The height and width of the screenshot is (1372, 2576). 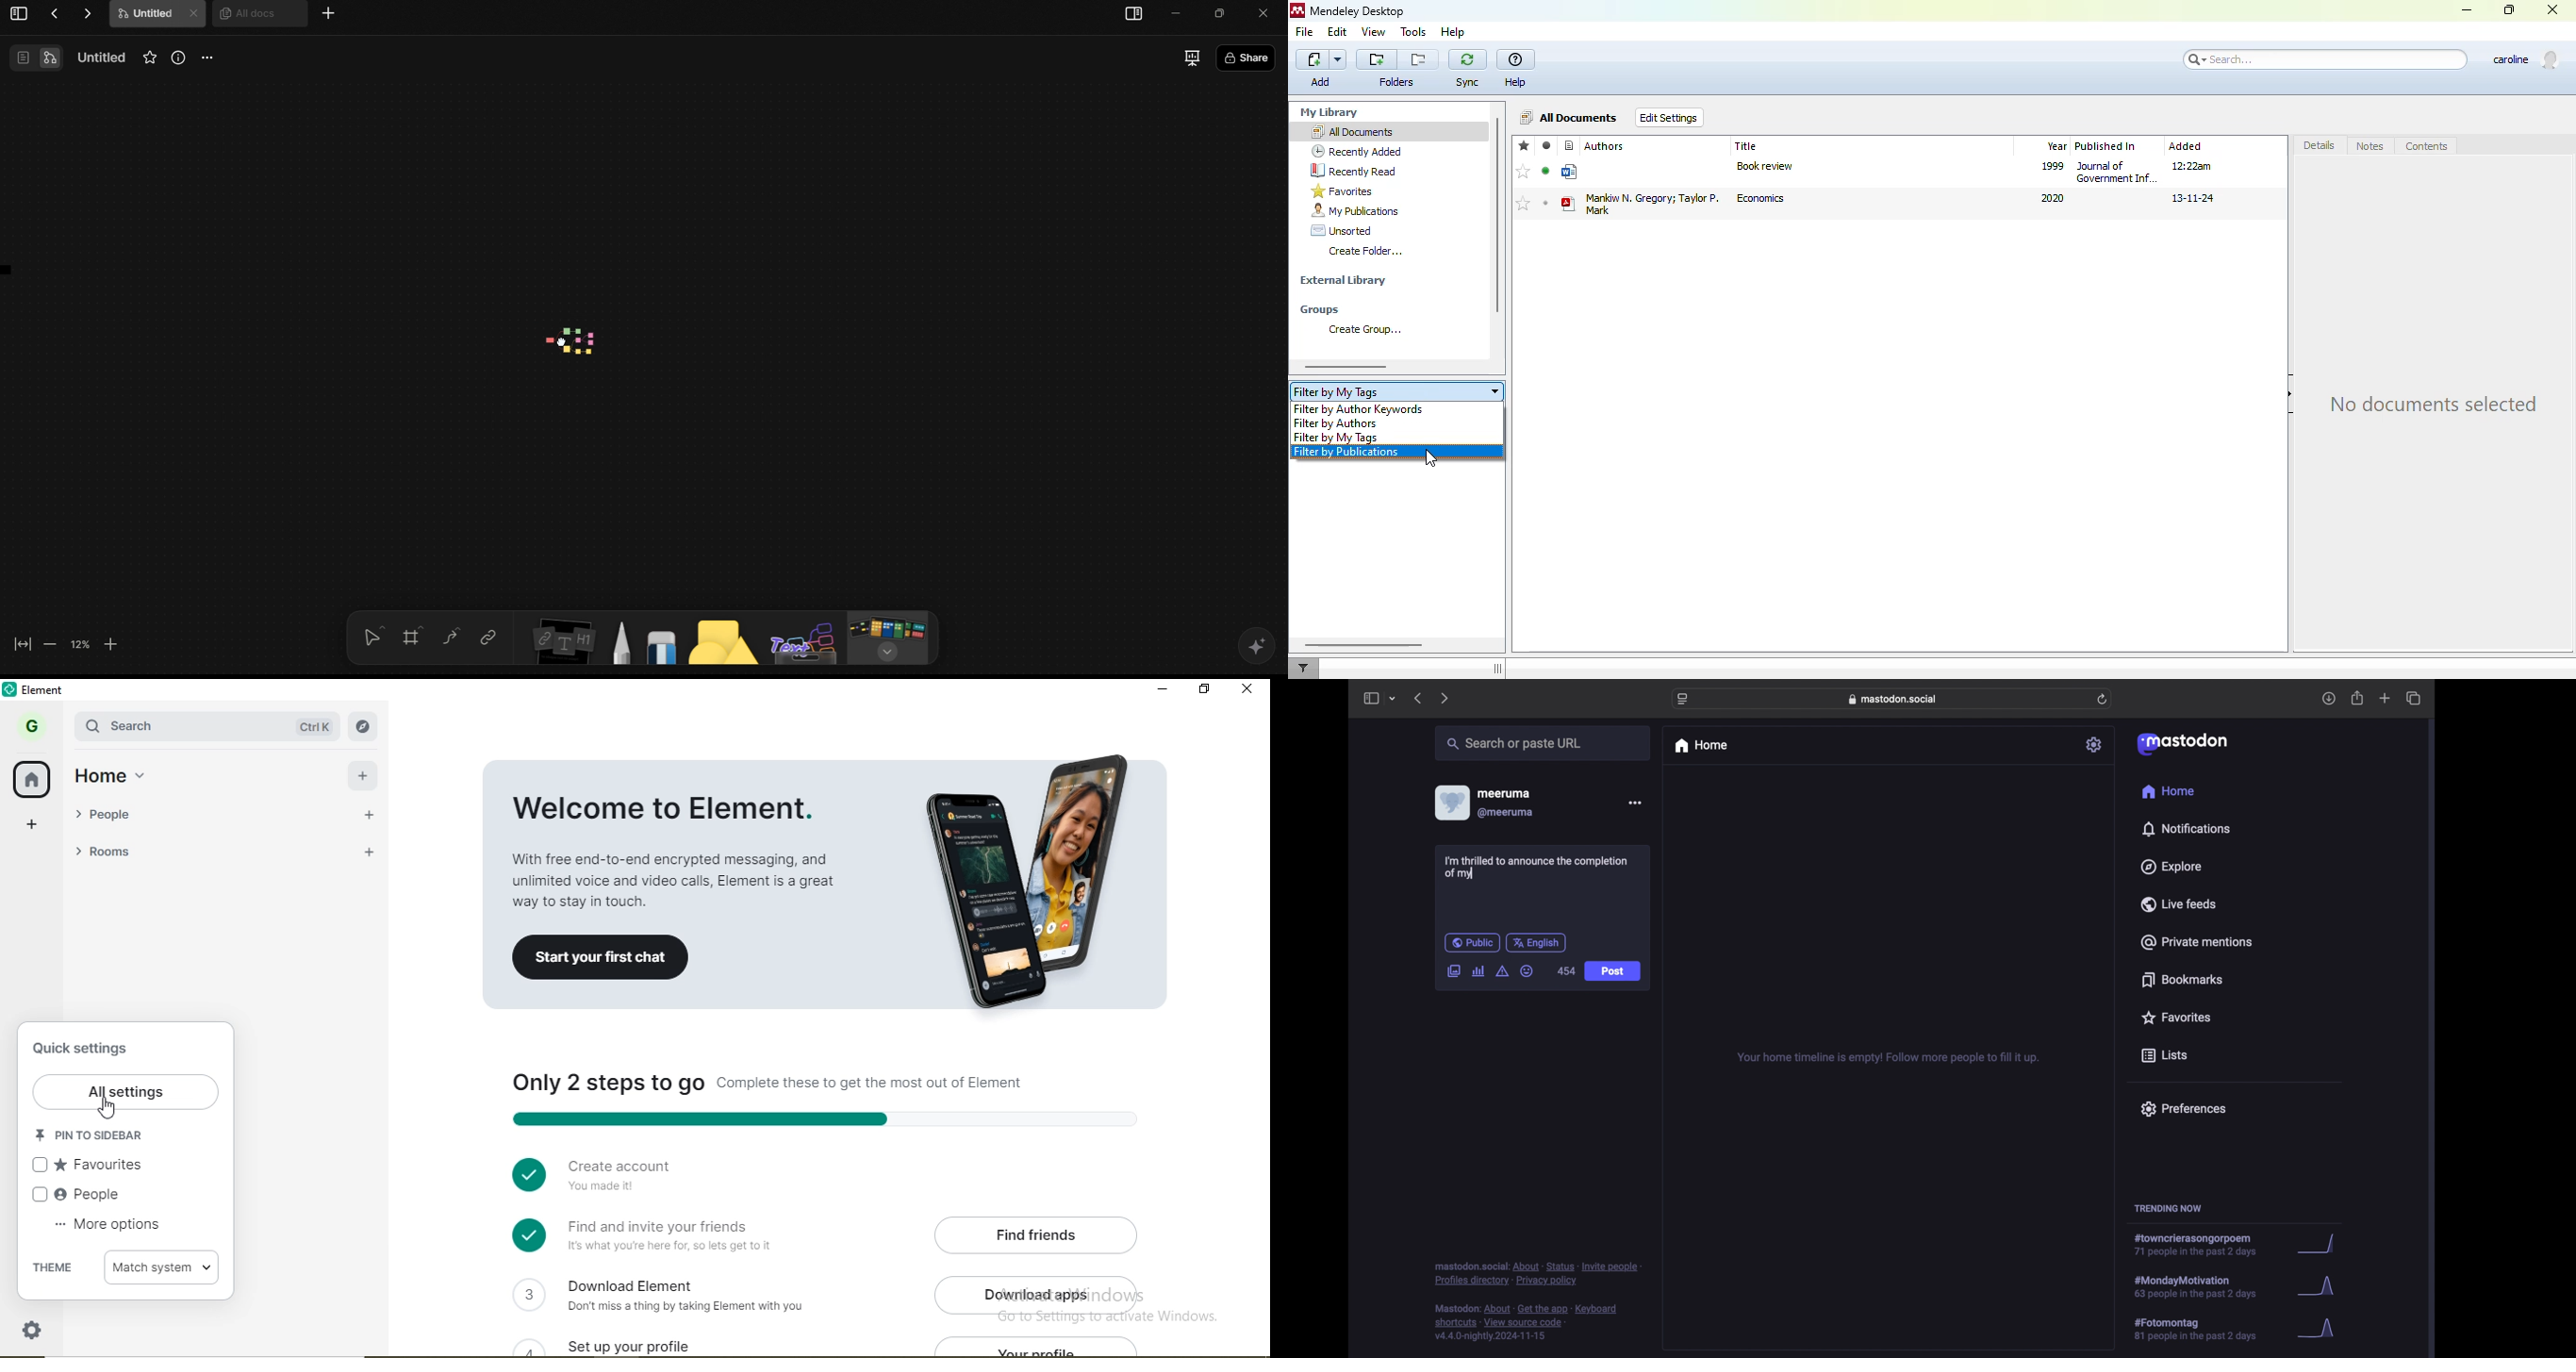 What do you see at coordinates (2196, 942) in the screenshot?
I see `private mentions` at bounding box center [2196, 942].